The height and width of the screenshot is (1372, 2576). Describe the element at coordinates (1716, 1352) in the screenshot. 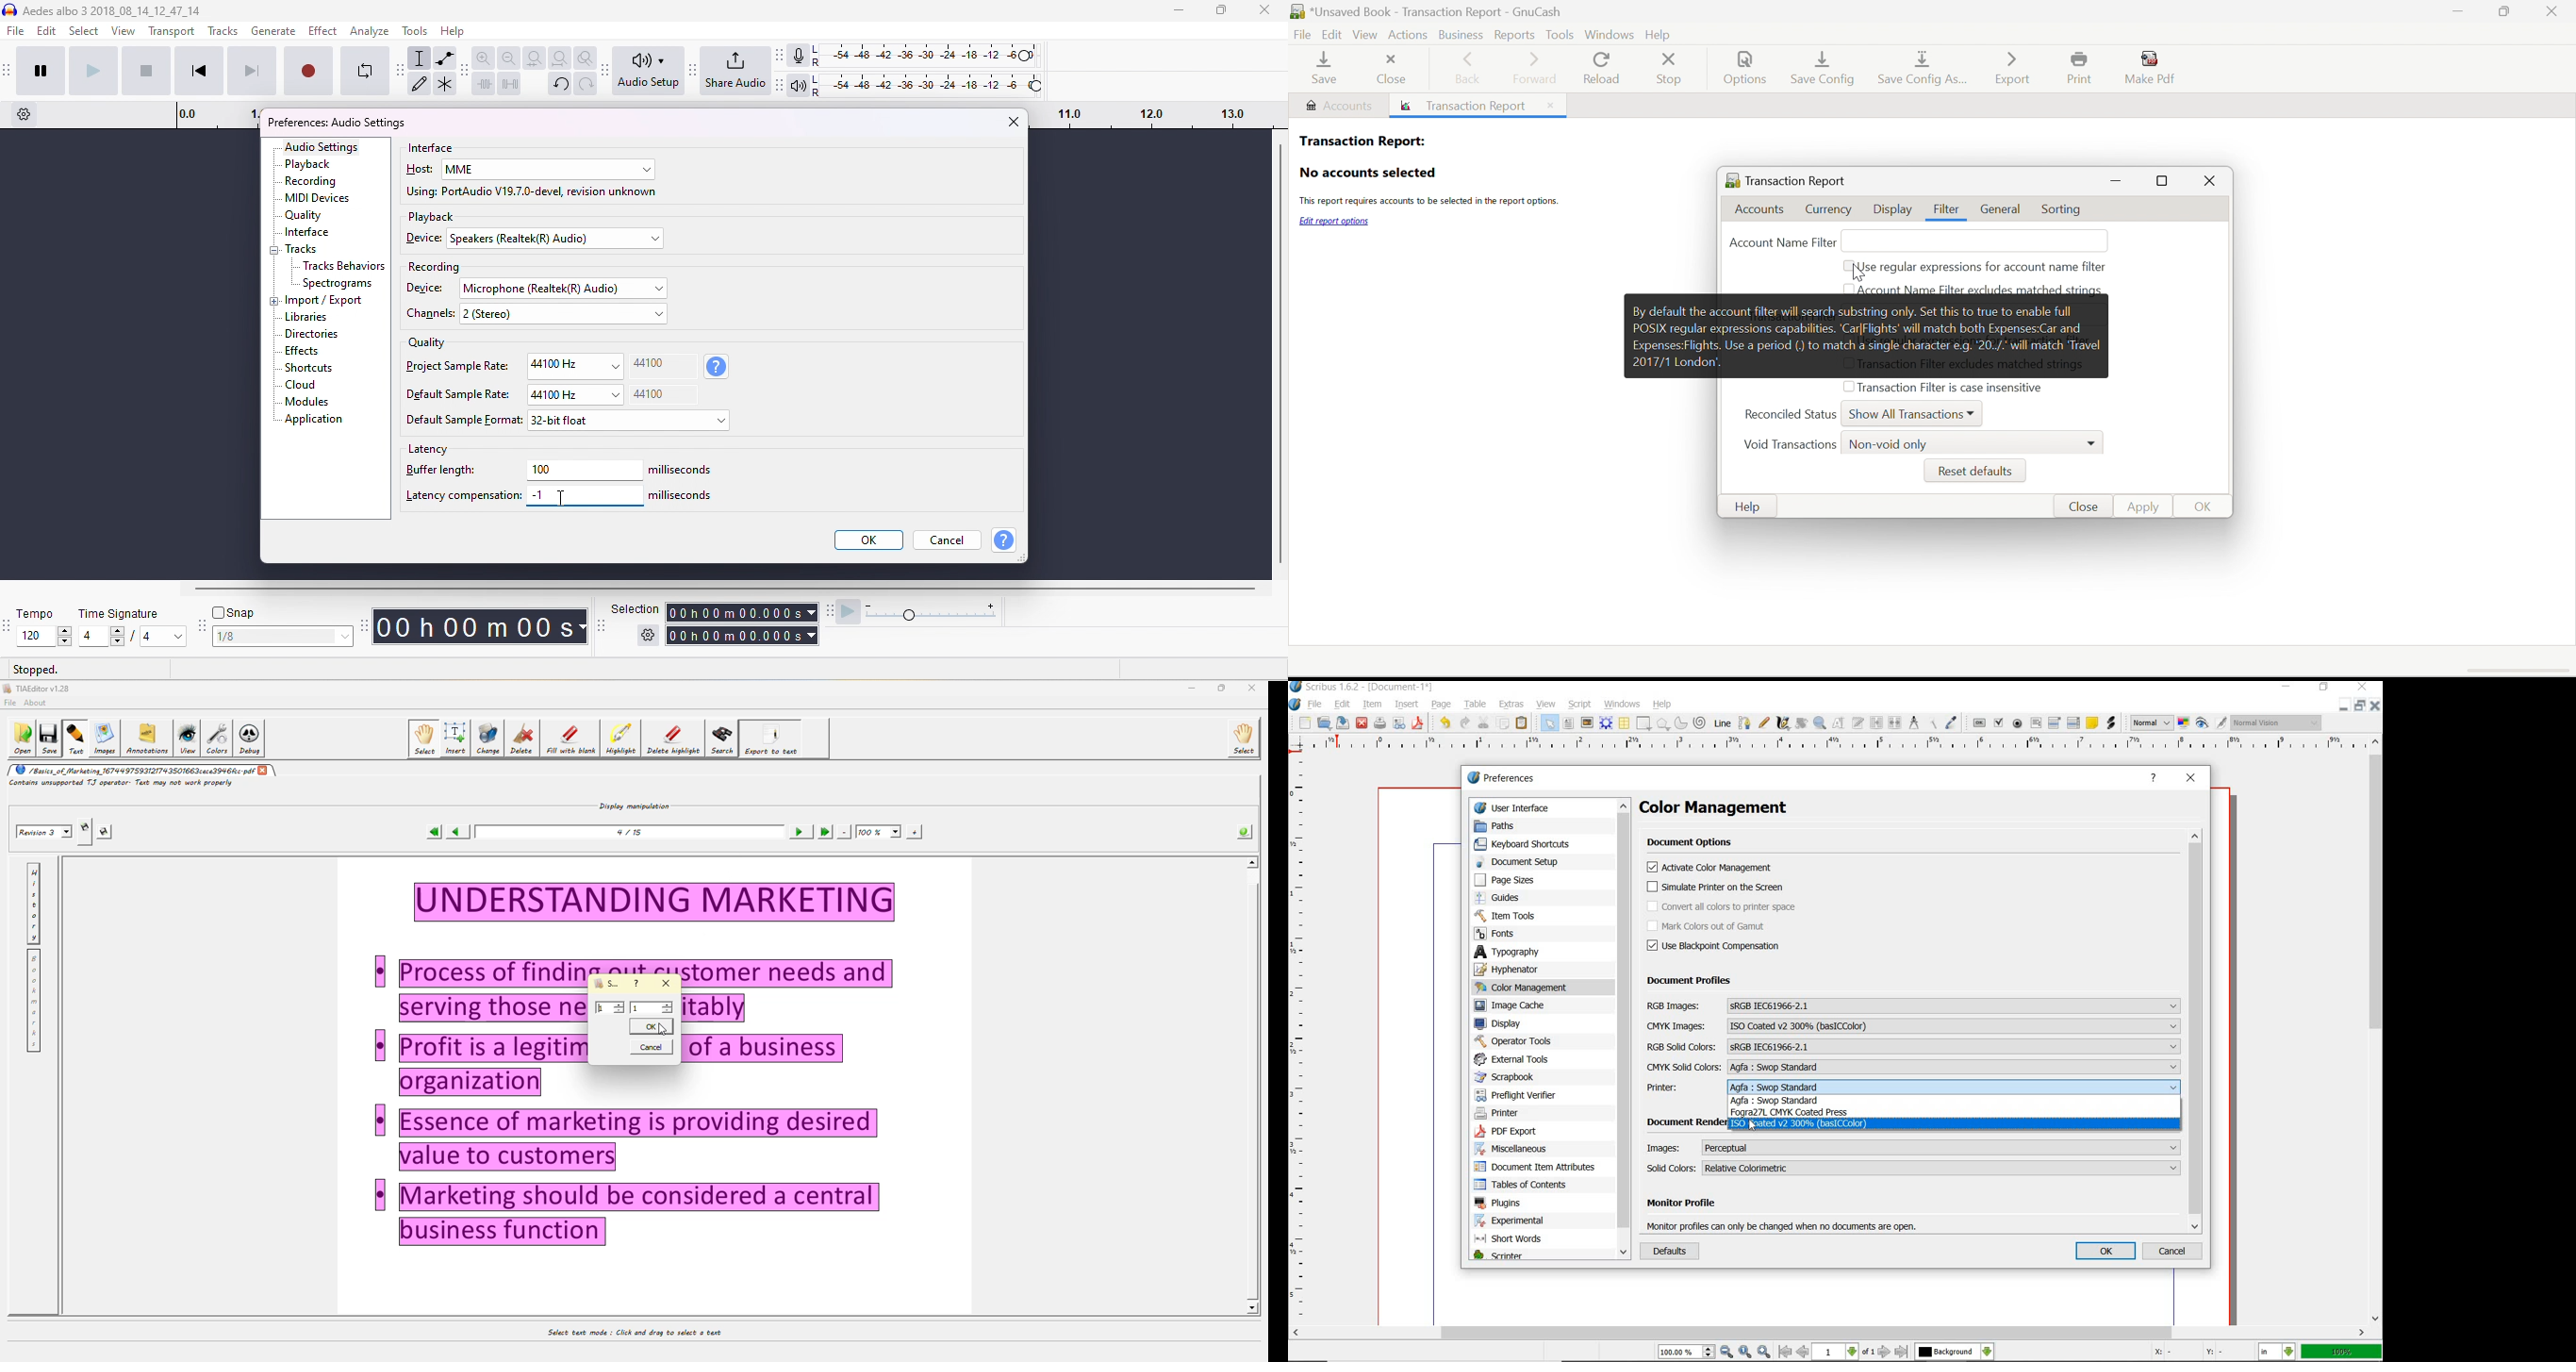

I see `zoom in/zoom to/zoom out` at that location.